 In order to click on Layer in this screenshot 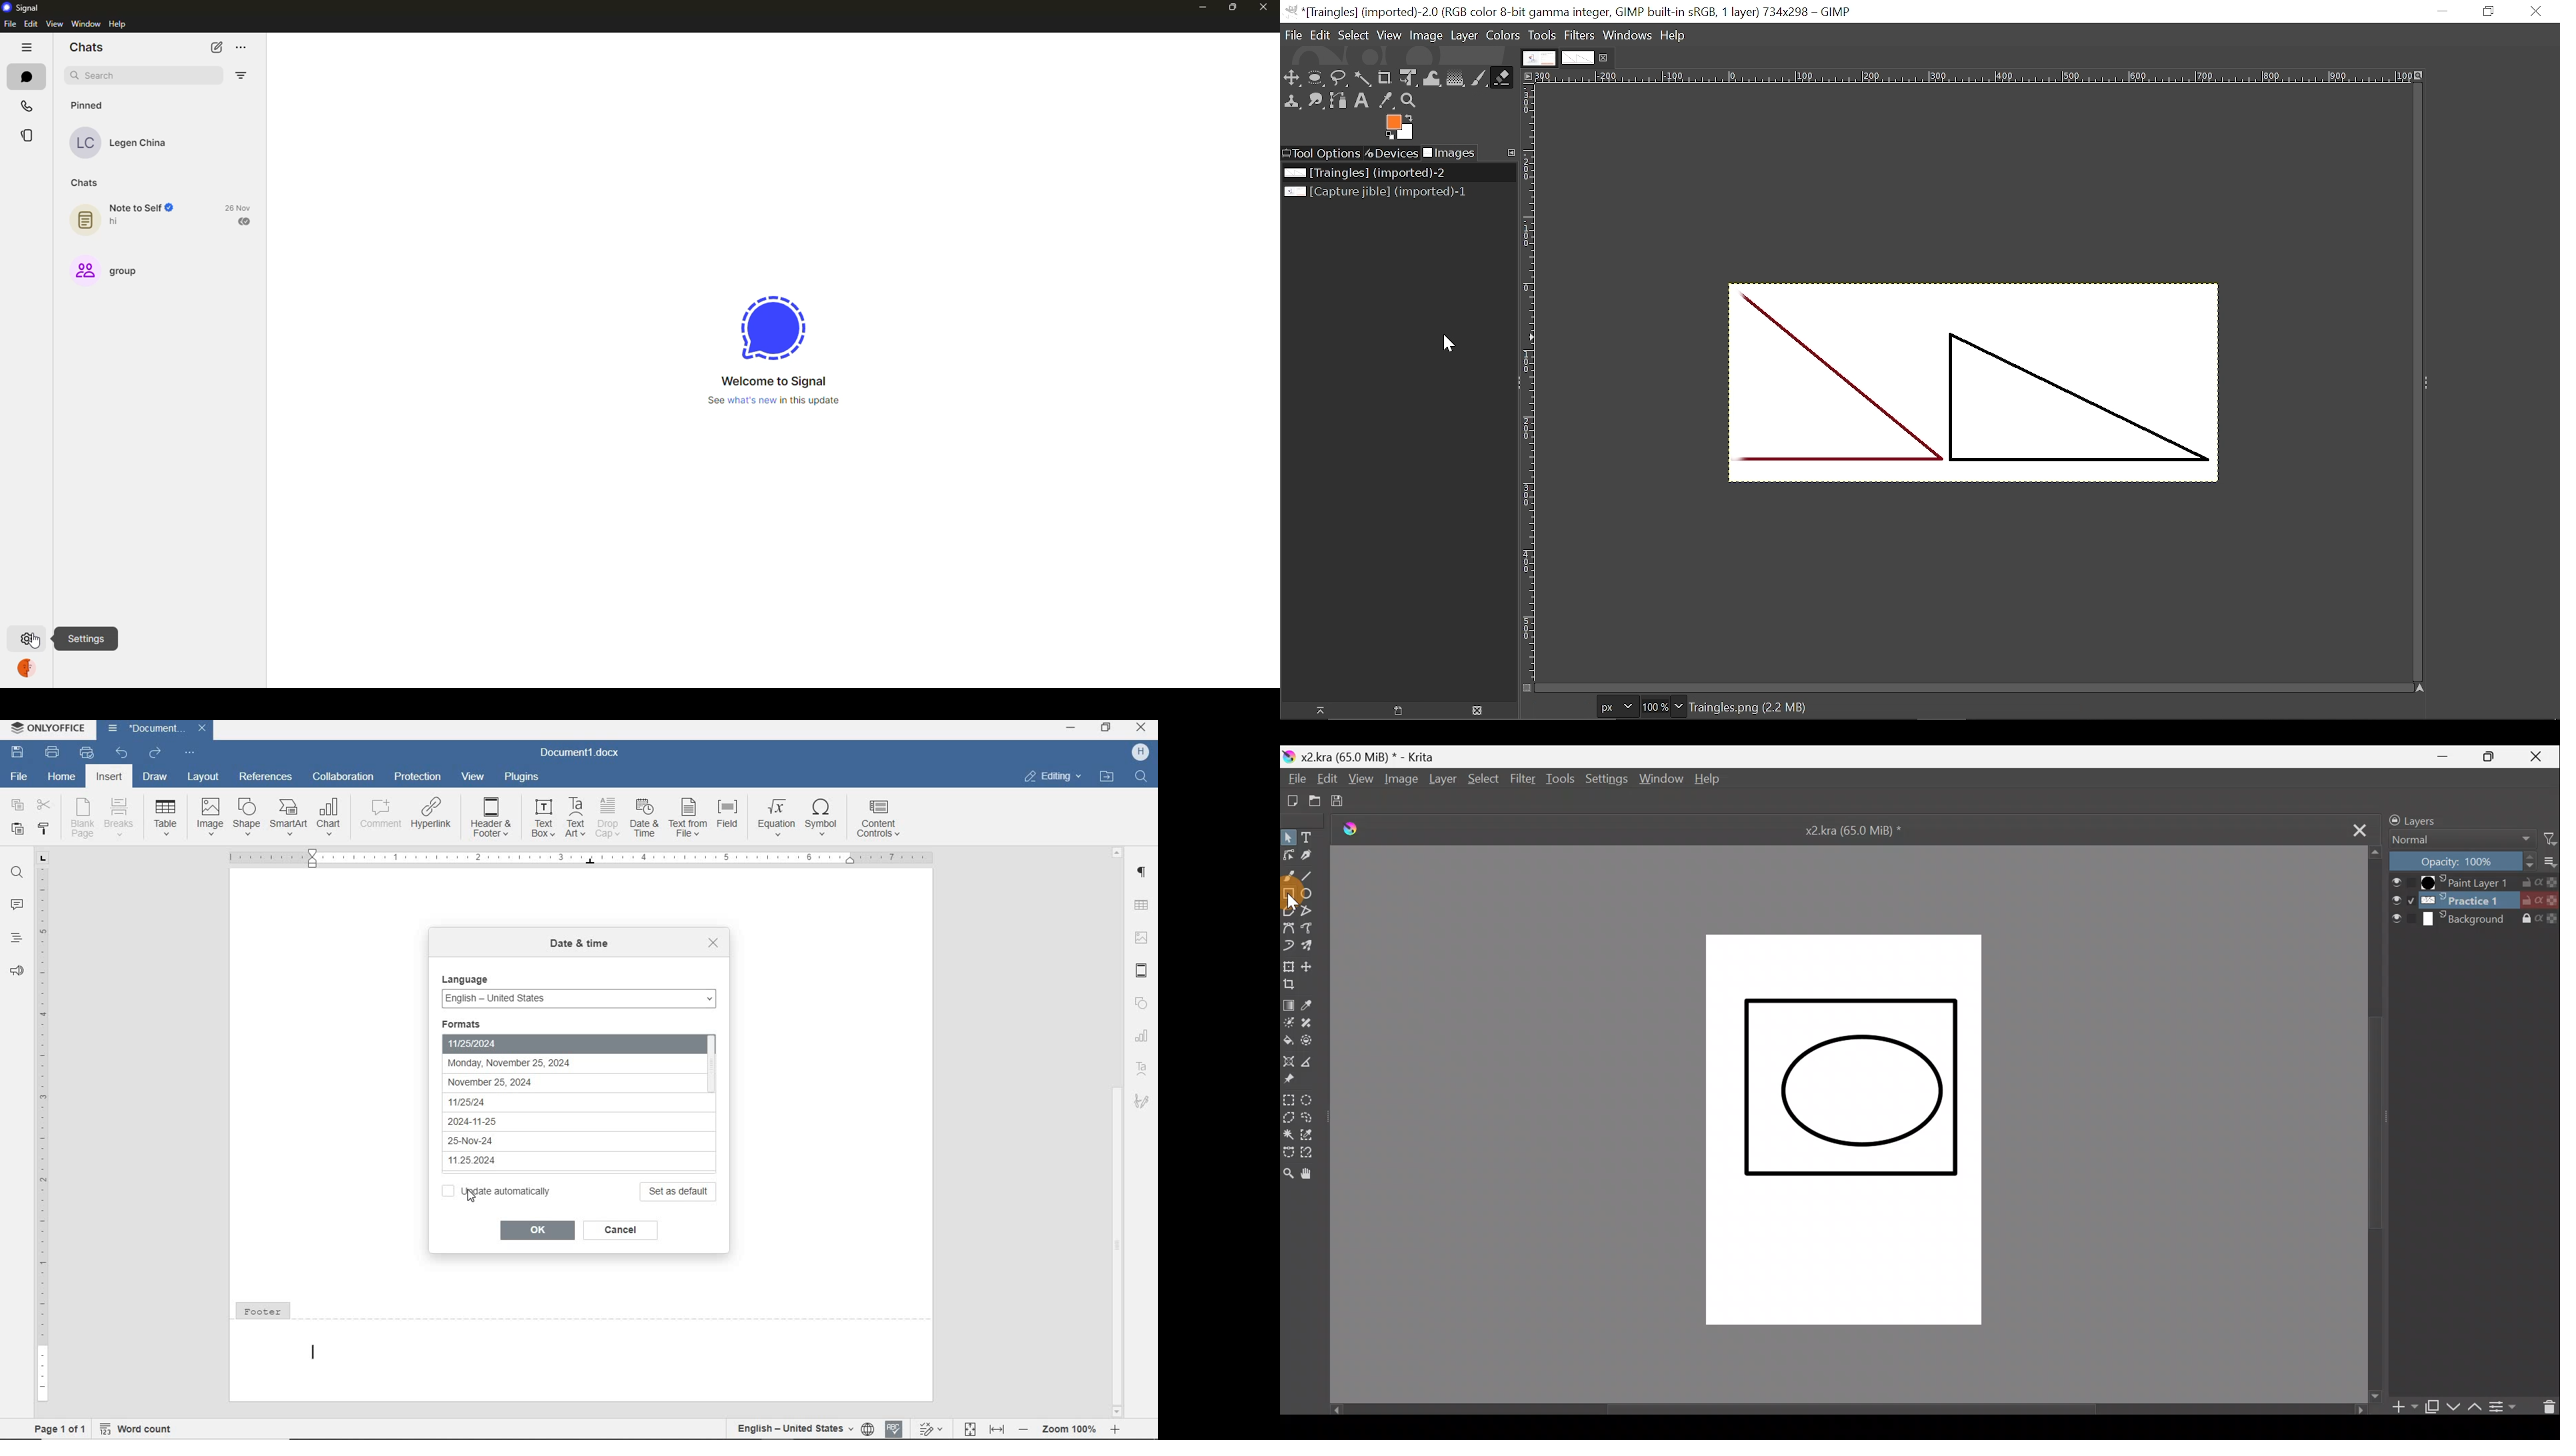, I will do `click(1441, 781)`.